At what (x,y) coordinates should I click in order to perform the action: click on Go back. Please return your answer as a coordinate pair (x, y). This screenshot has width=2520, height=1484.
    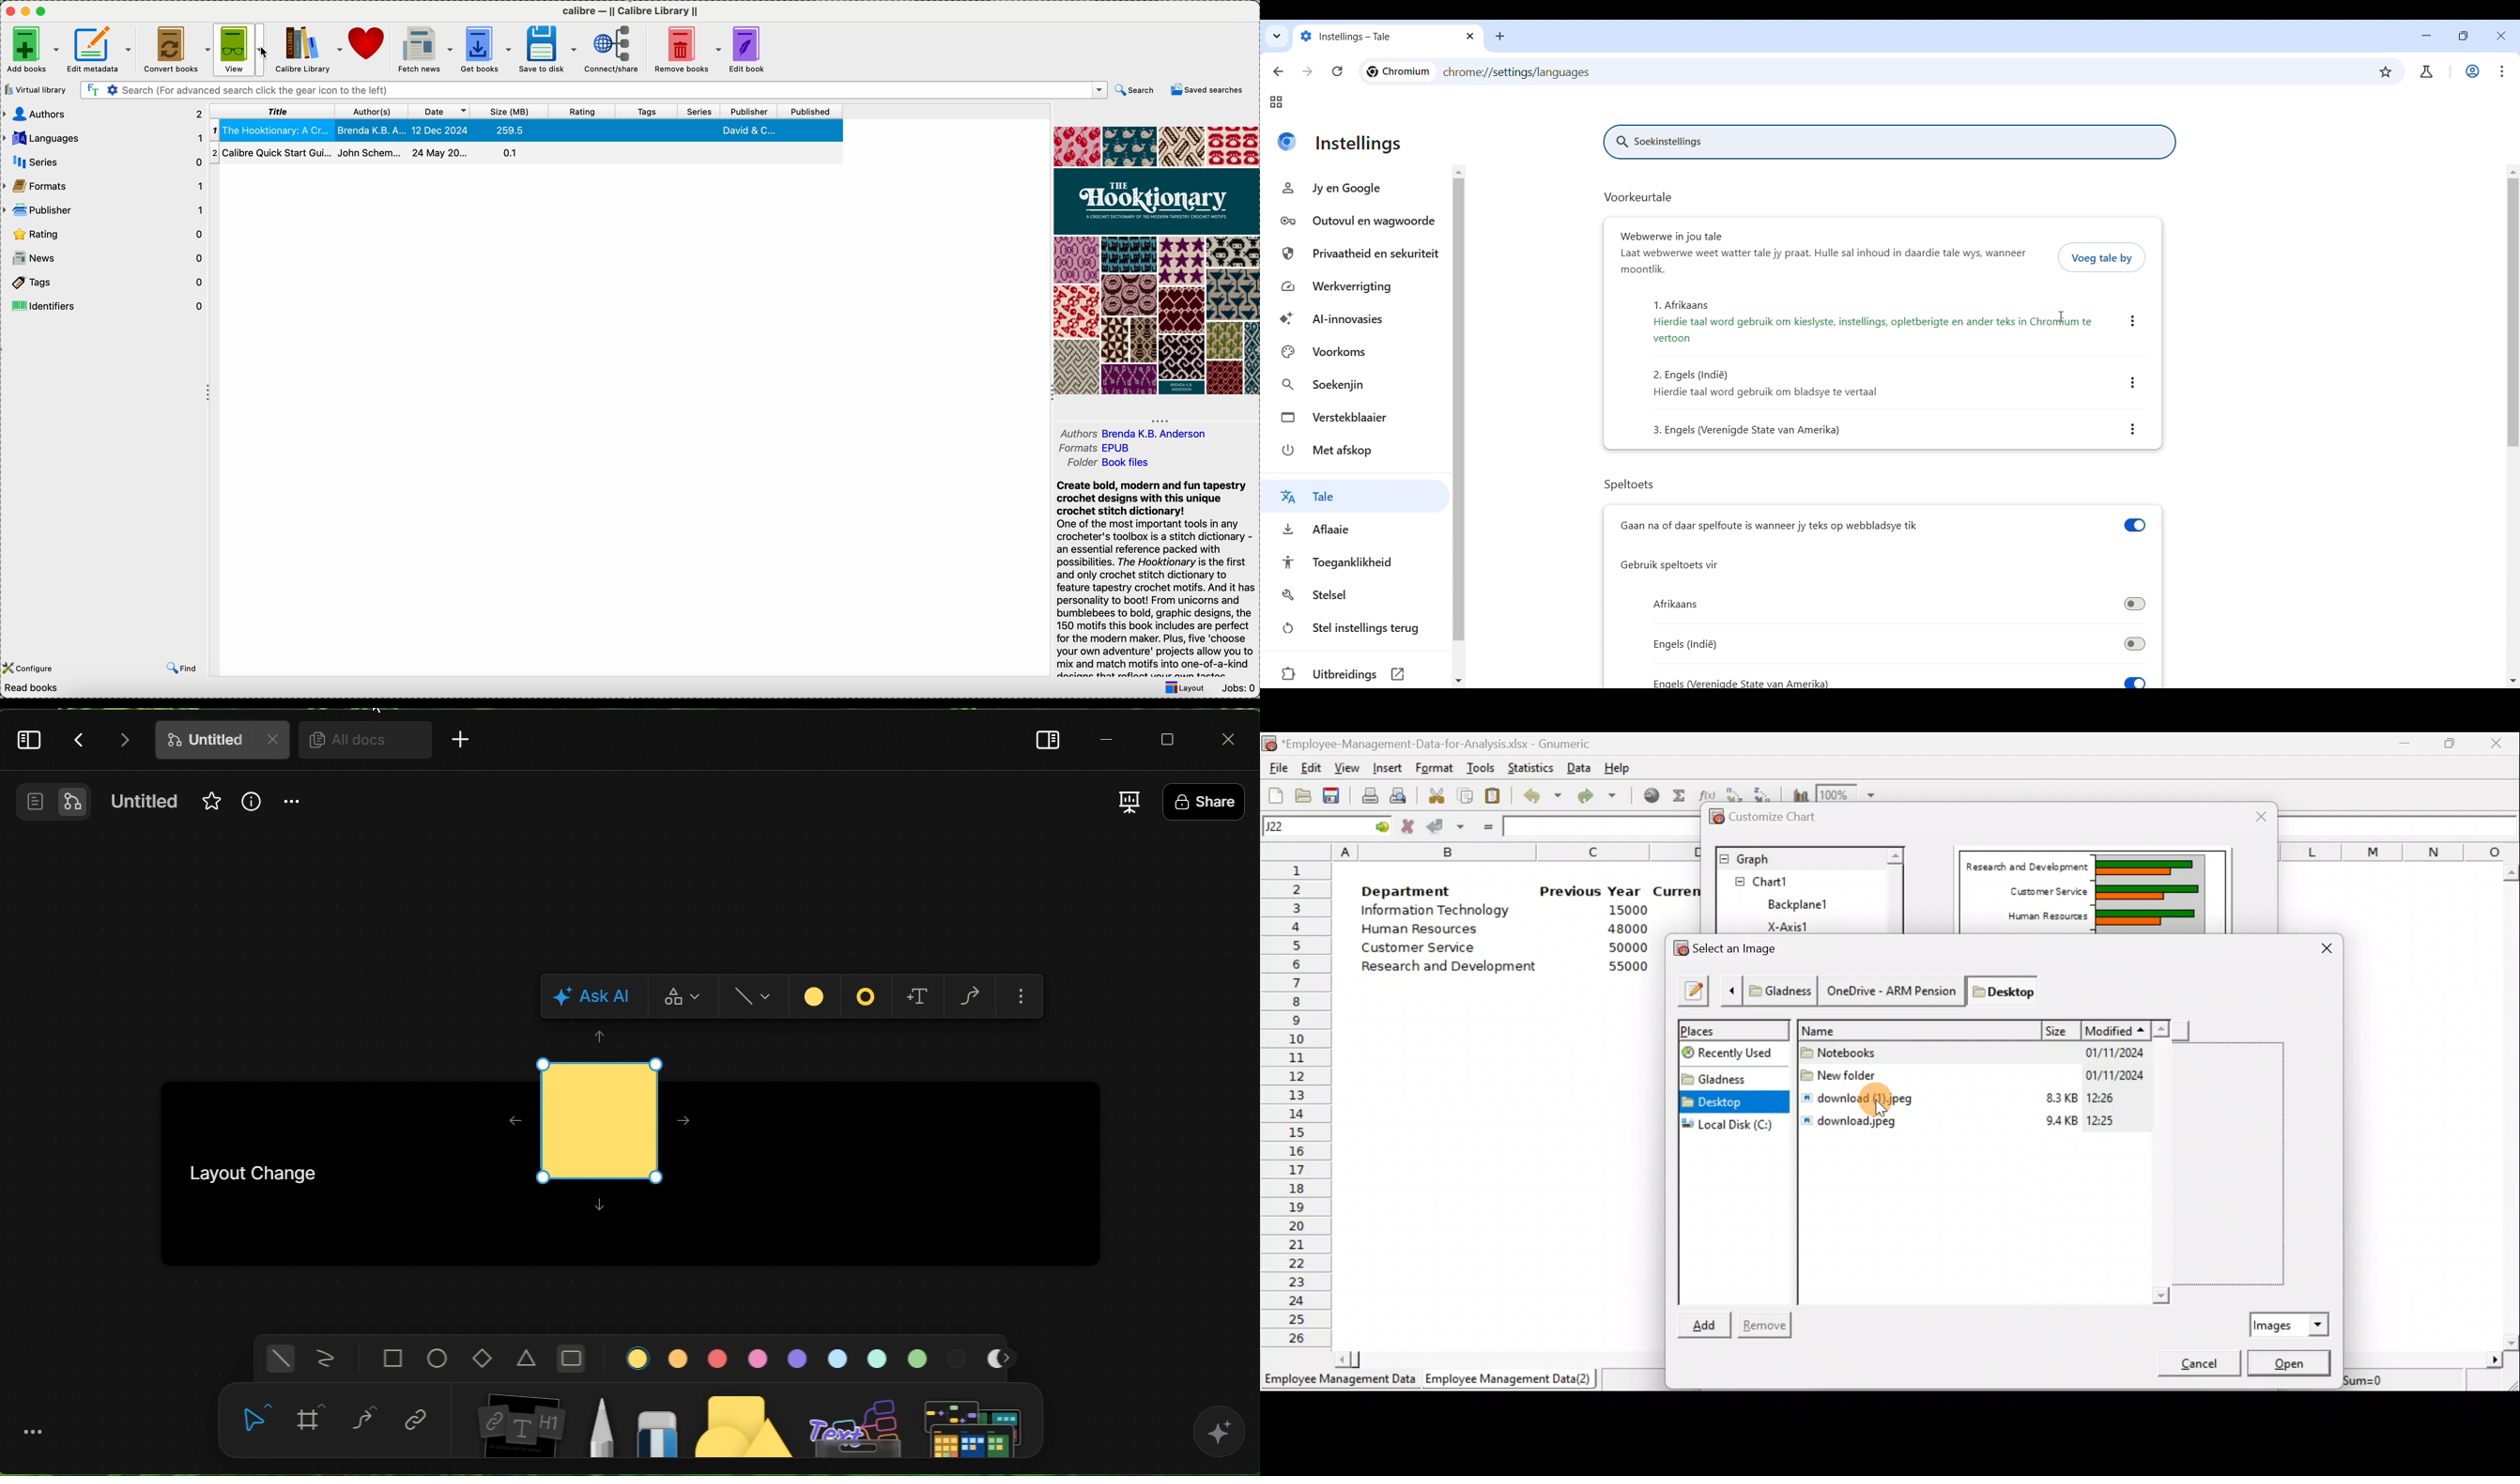
    Looking at the image, I should click on (1279, 72).